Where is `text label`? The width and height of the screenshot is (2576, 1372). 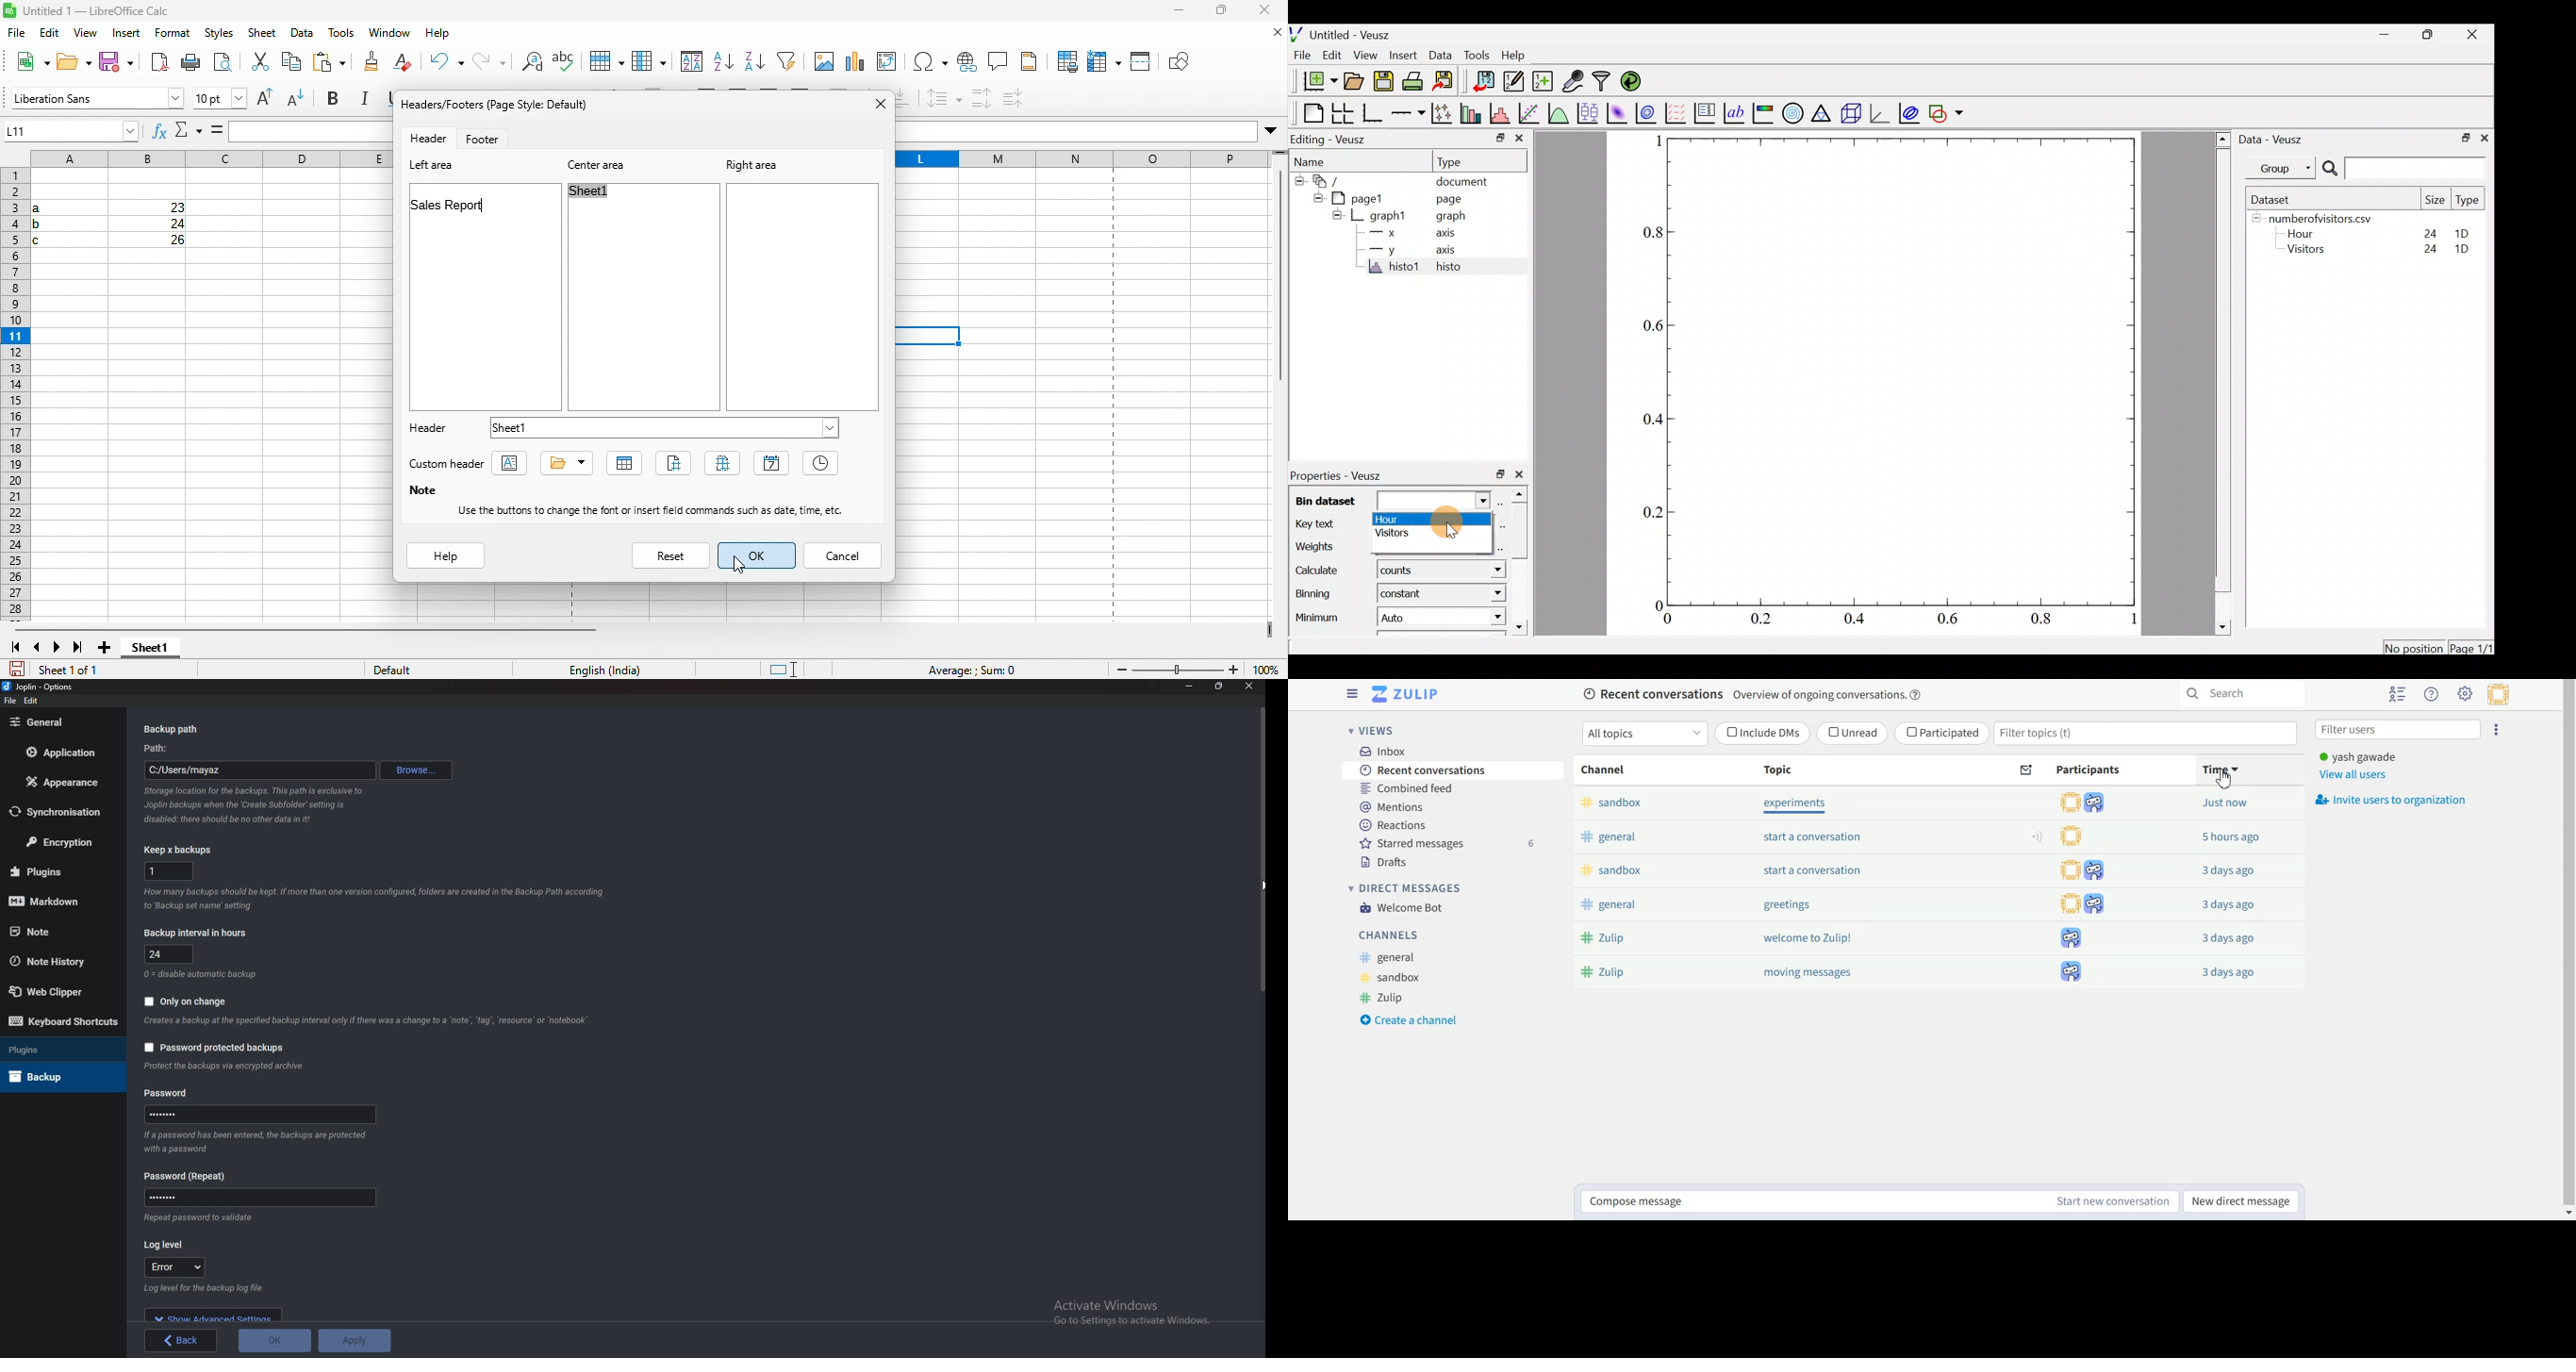 text label is located at coordinates (1734, 113).